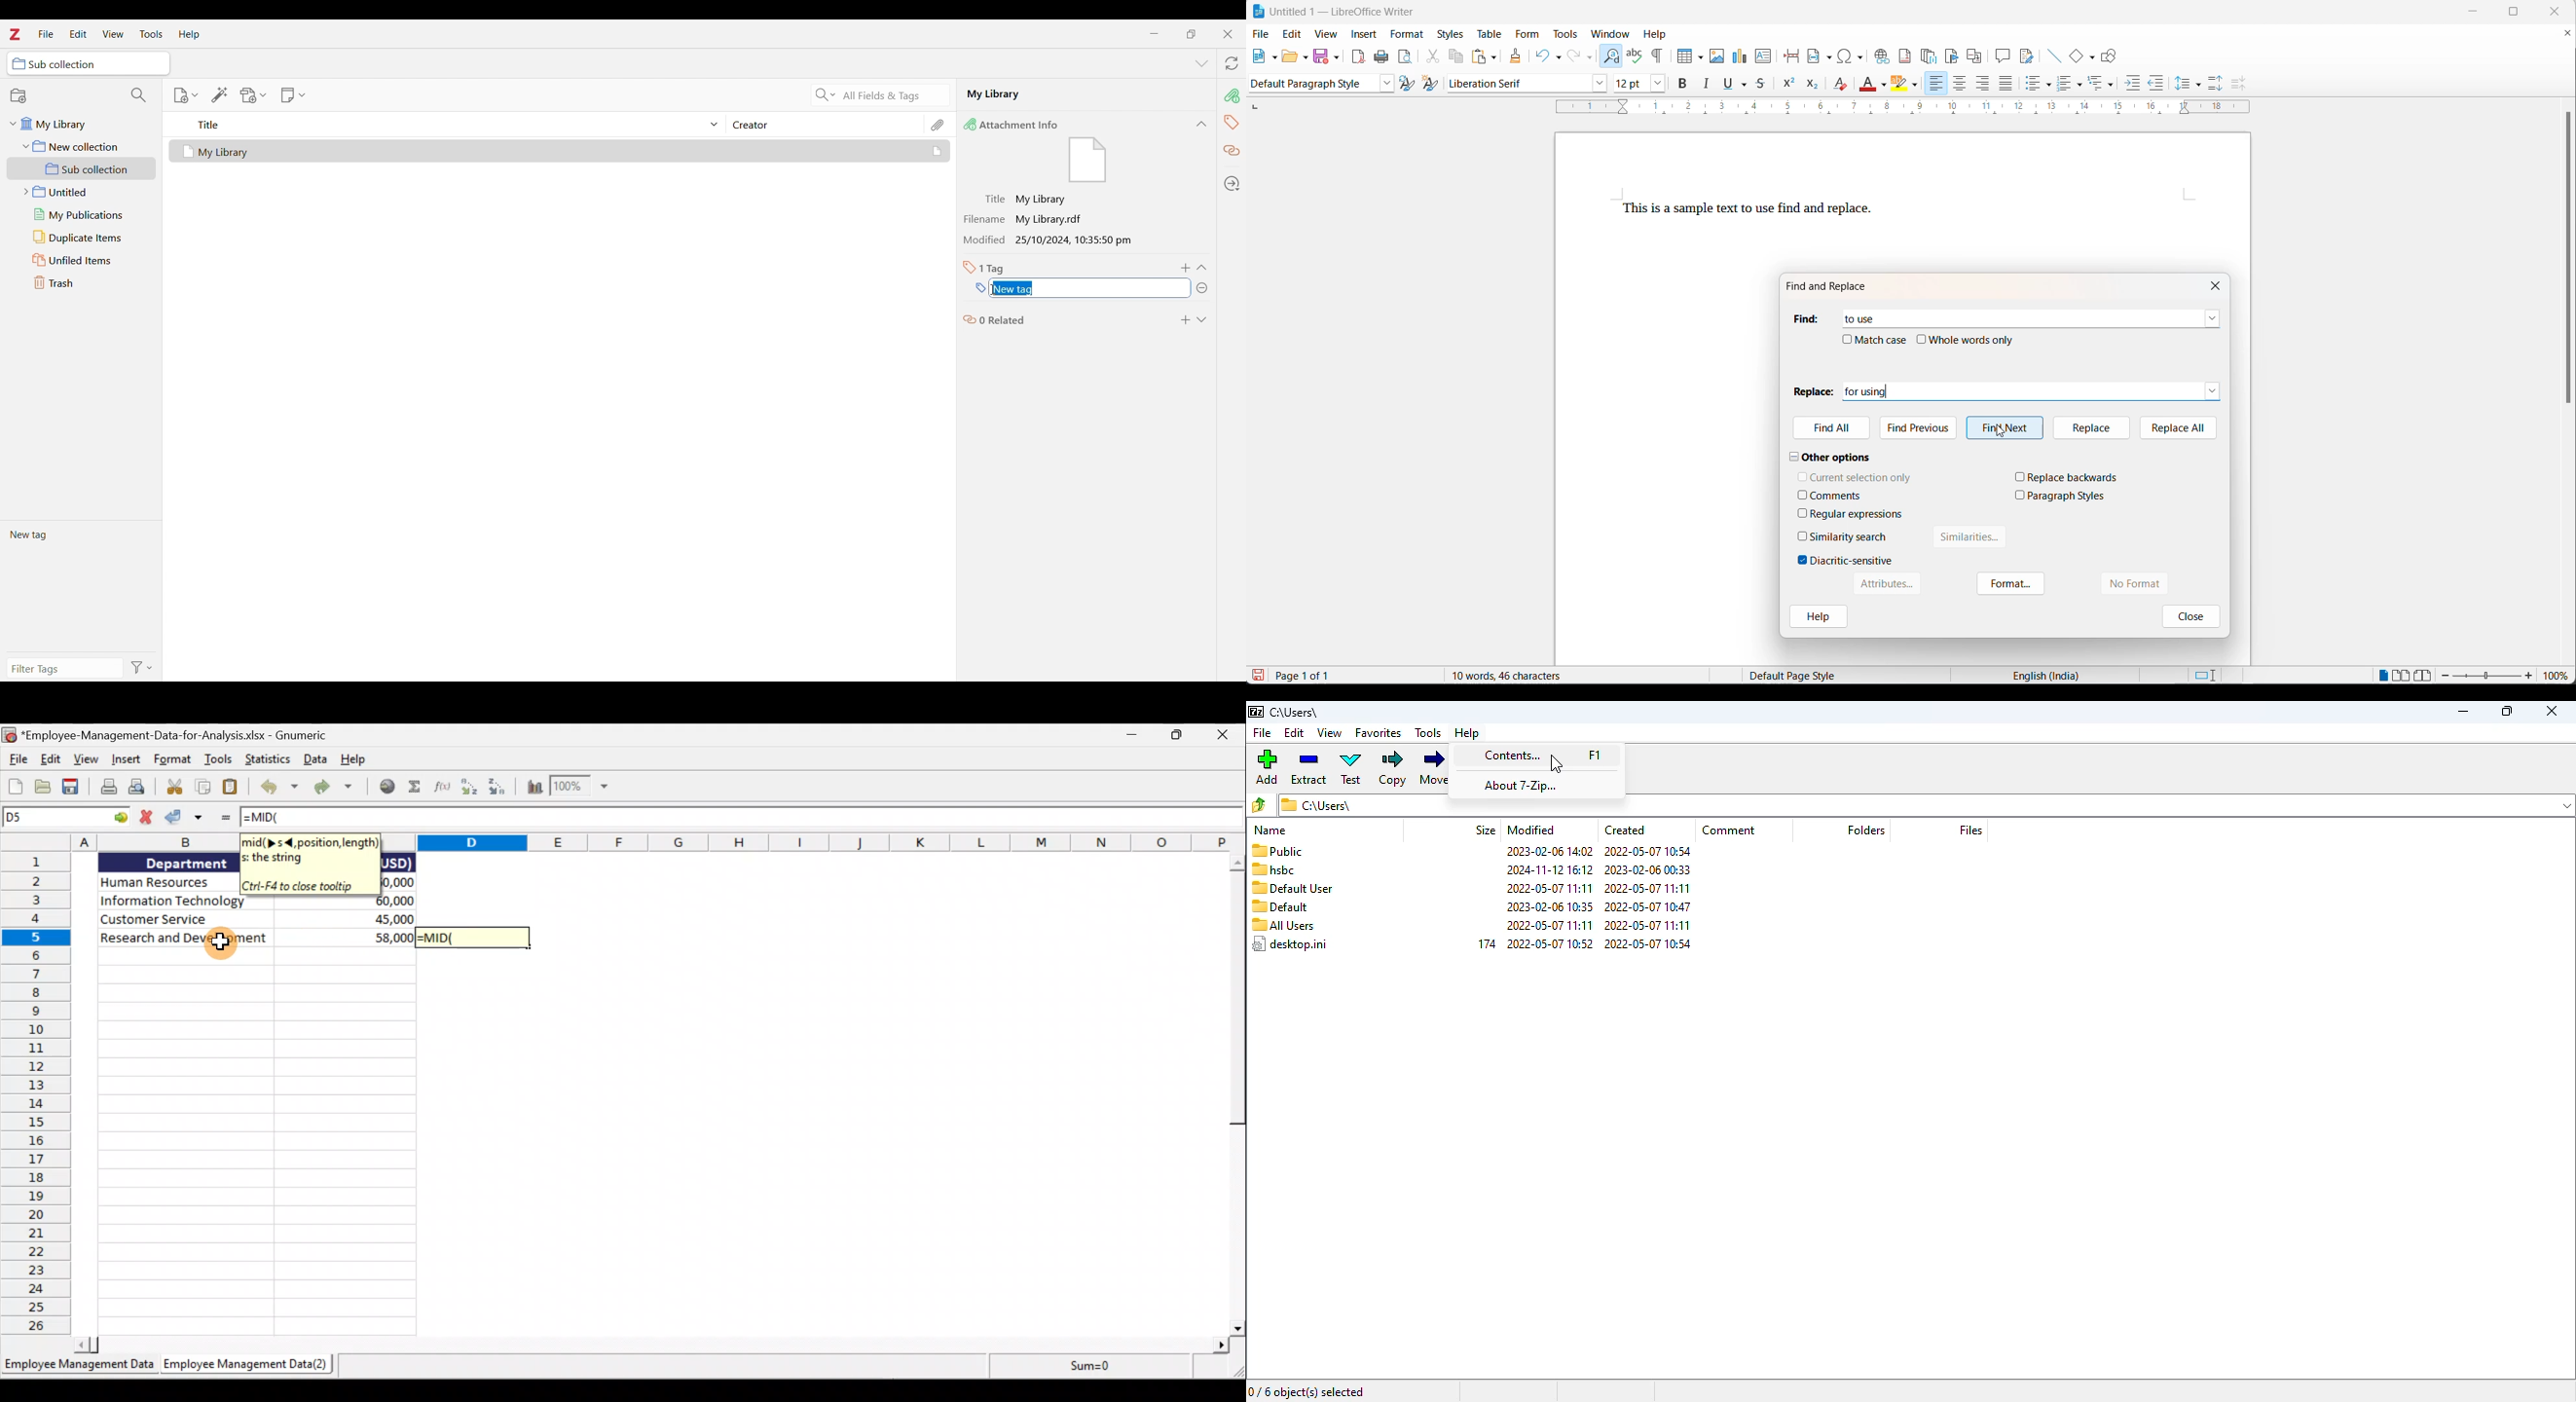 This screenshot has height=1428, width=2576. I want to click on size, so click(1488, 943).